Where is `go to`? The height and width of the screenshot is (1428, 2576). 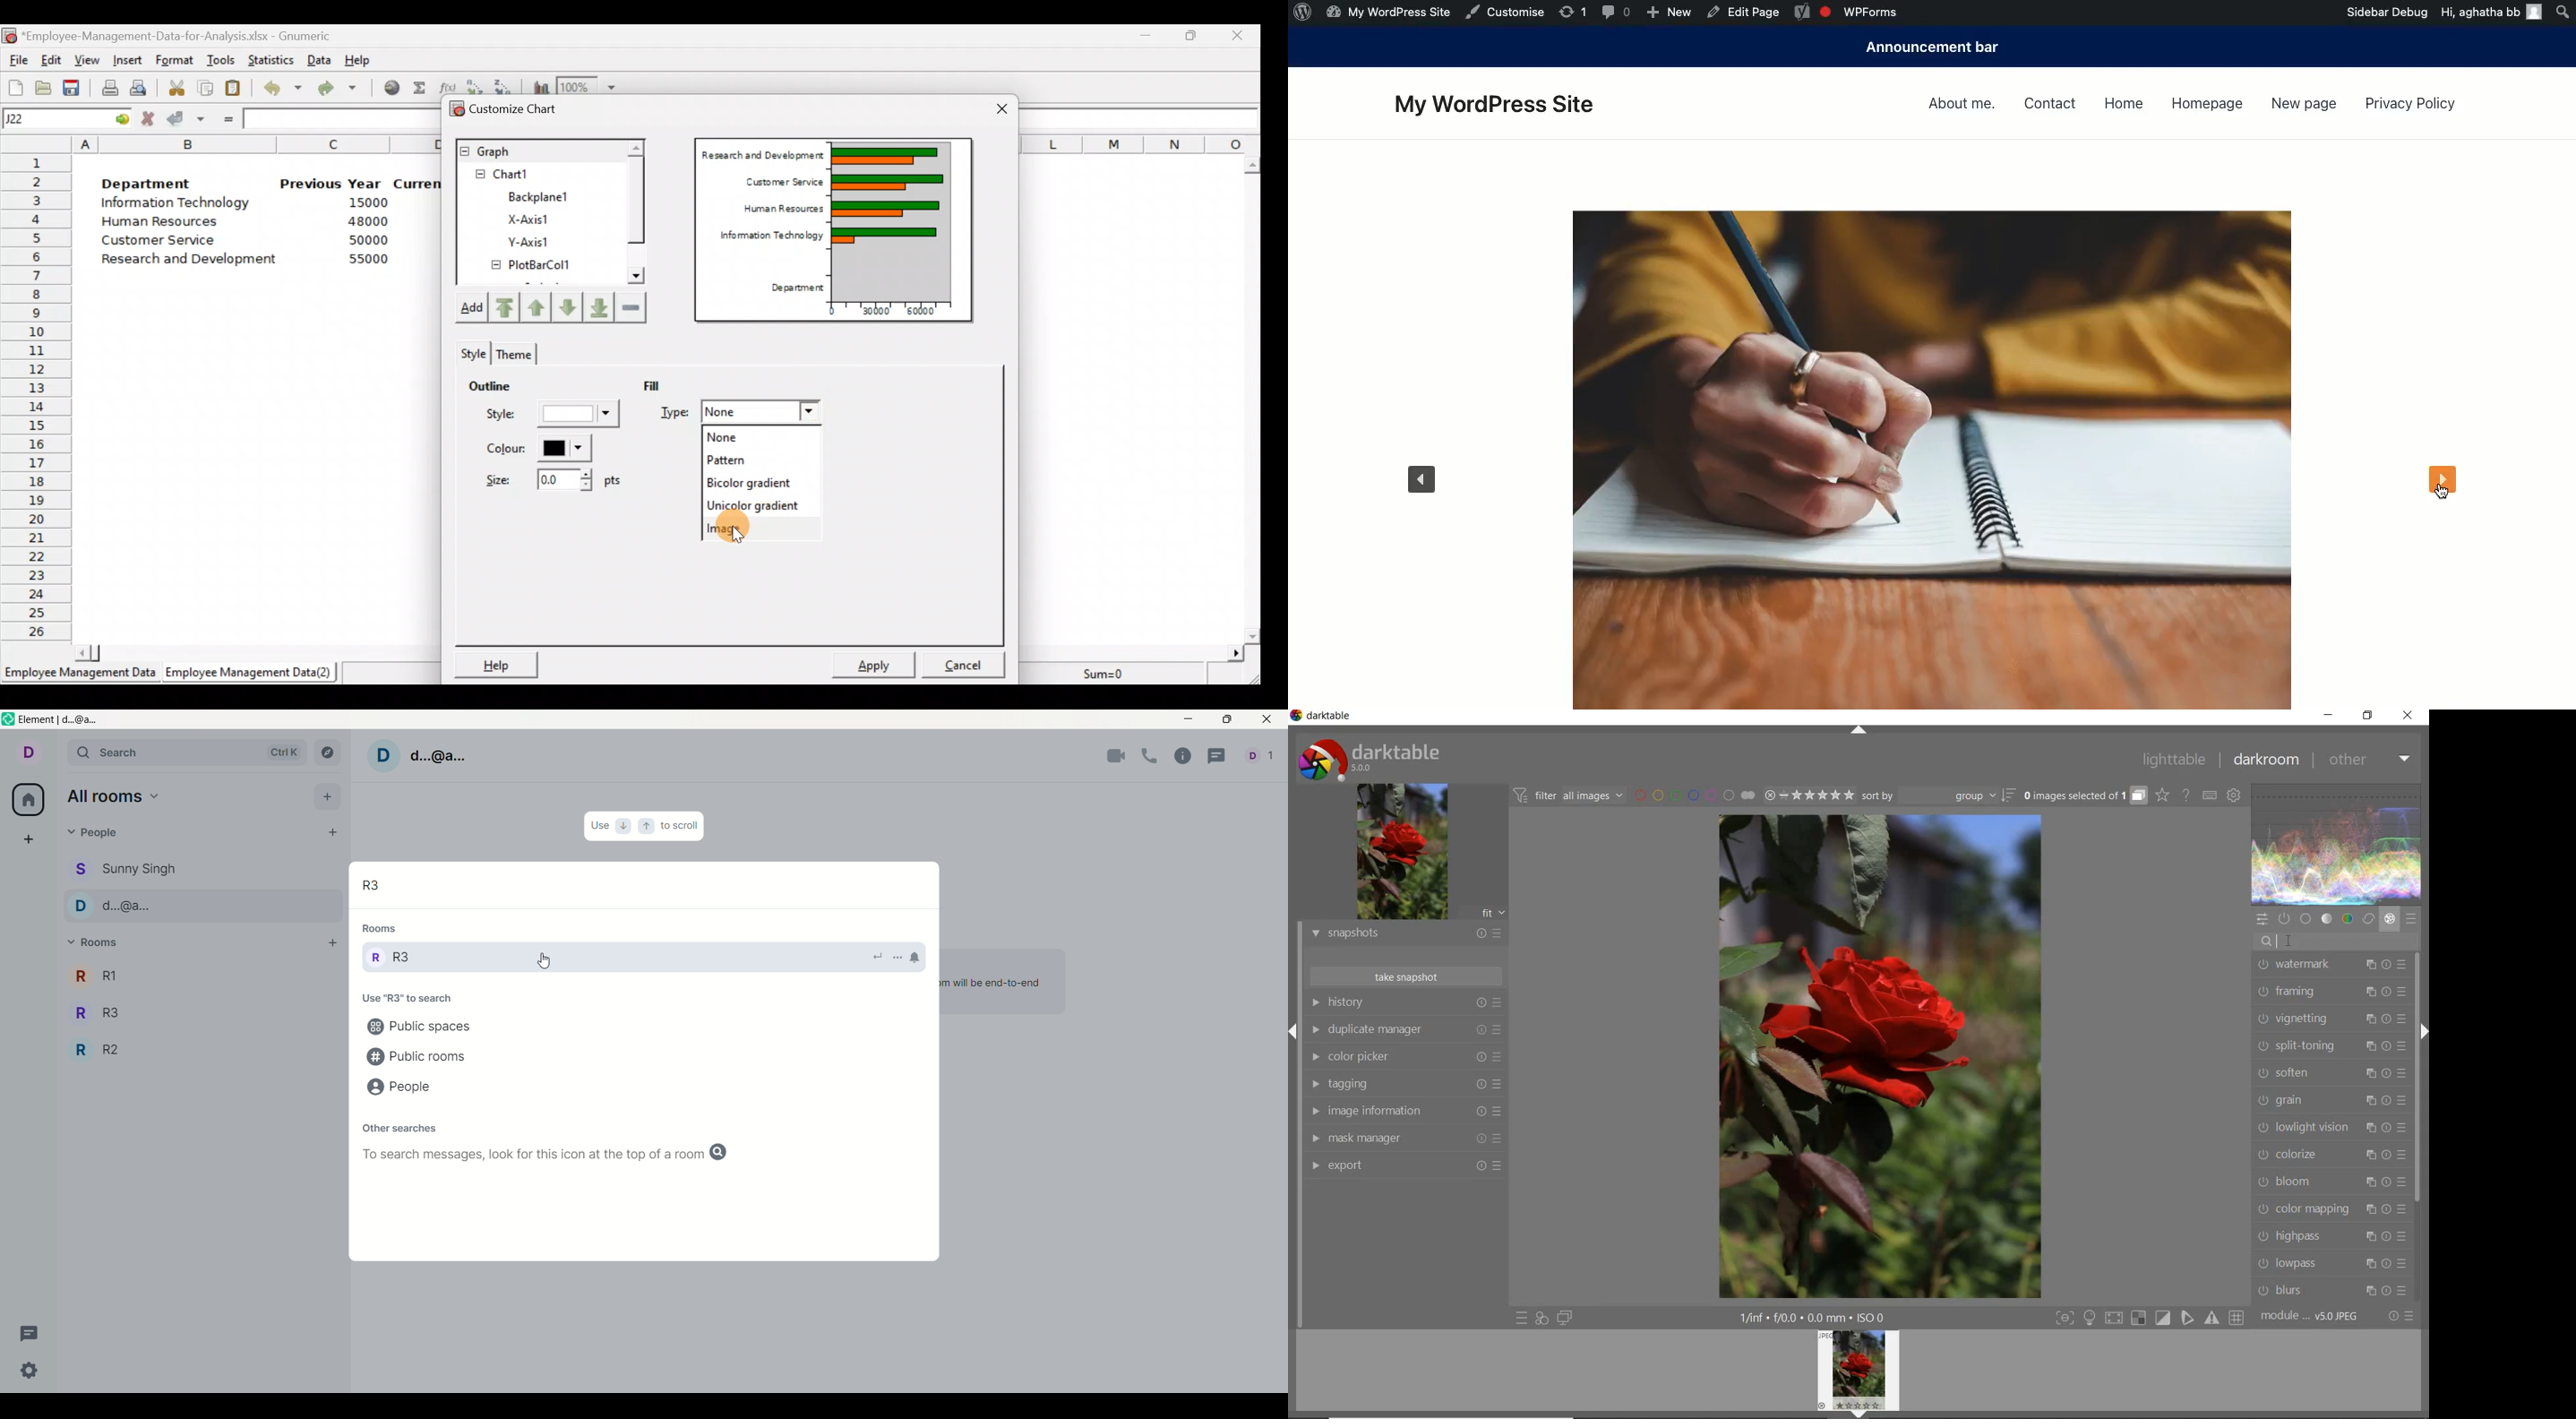
go to is located at coordinates (121, 119).